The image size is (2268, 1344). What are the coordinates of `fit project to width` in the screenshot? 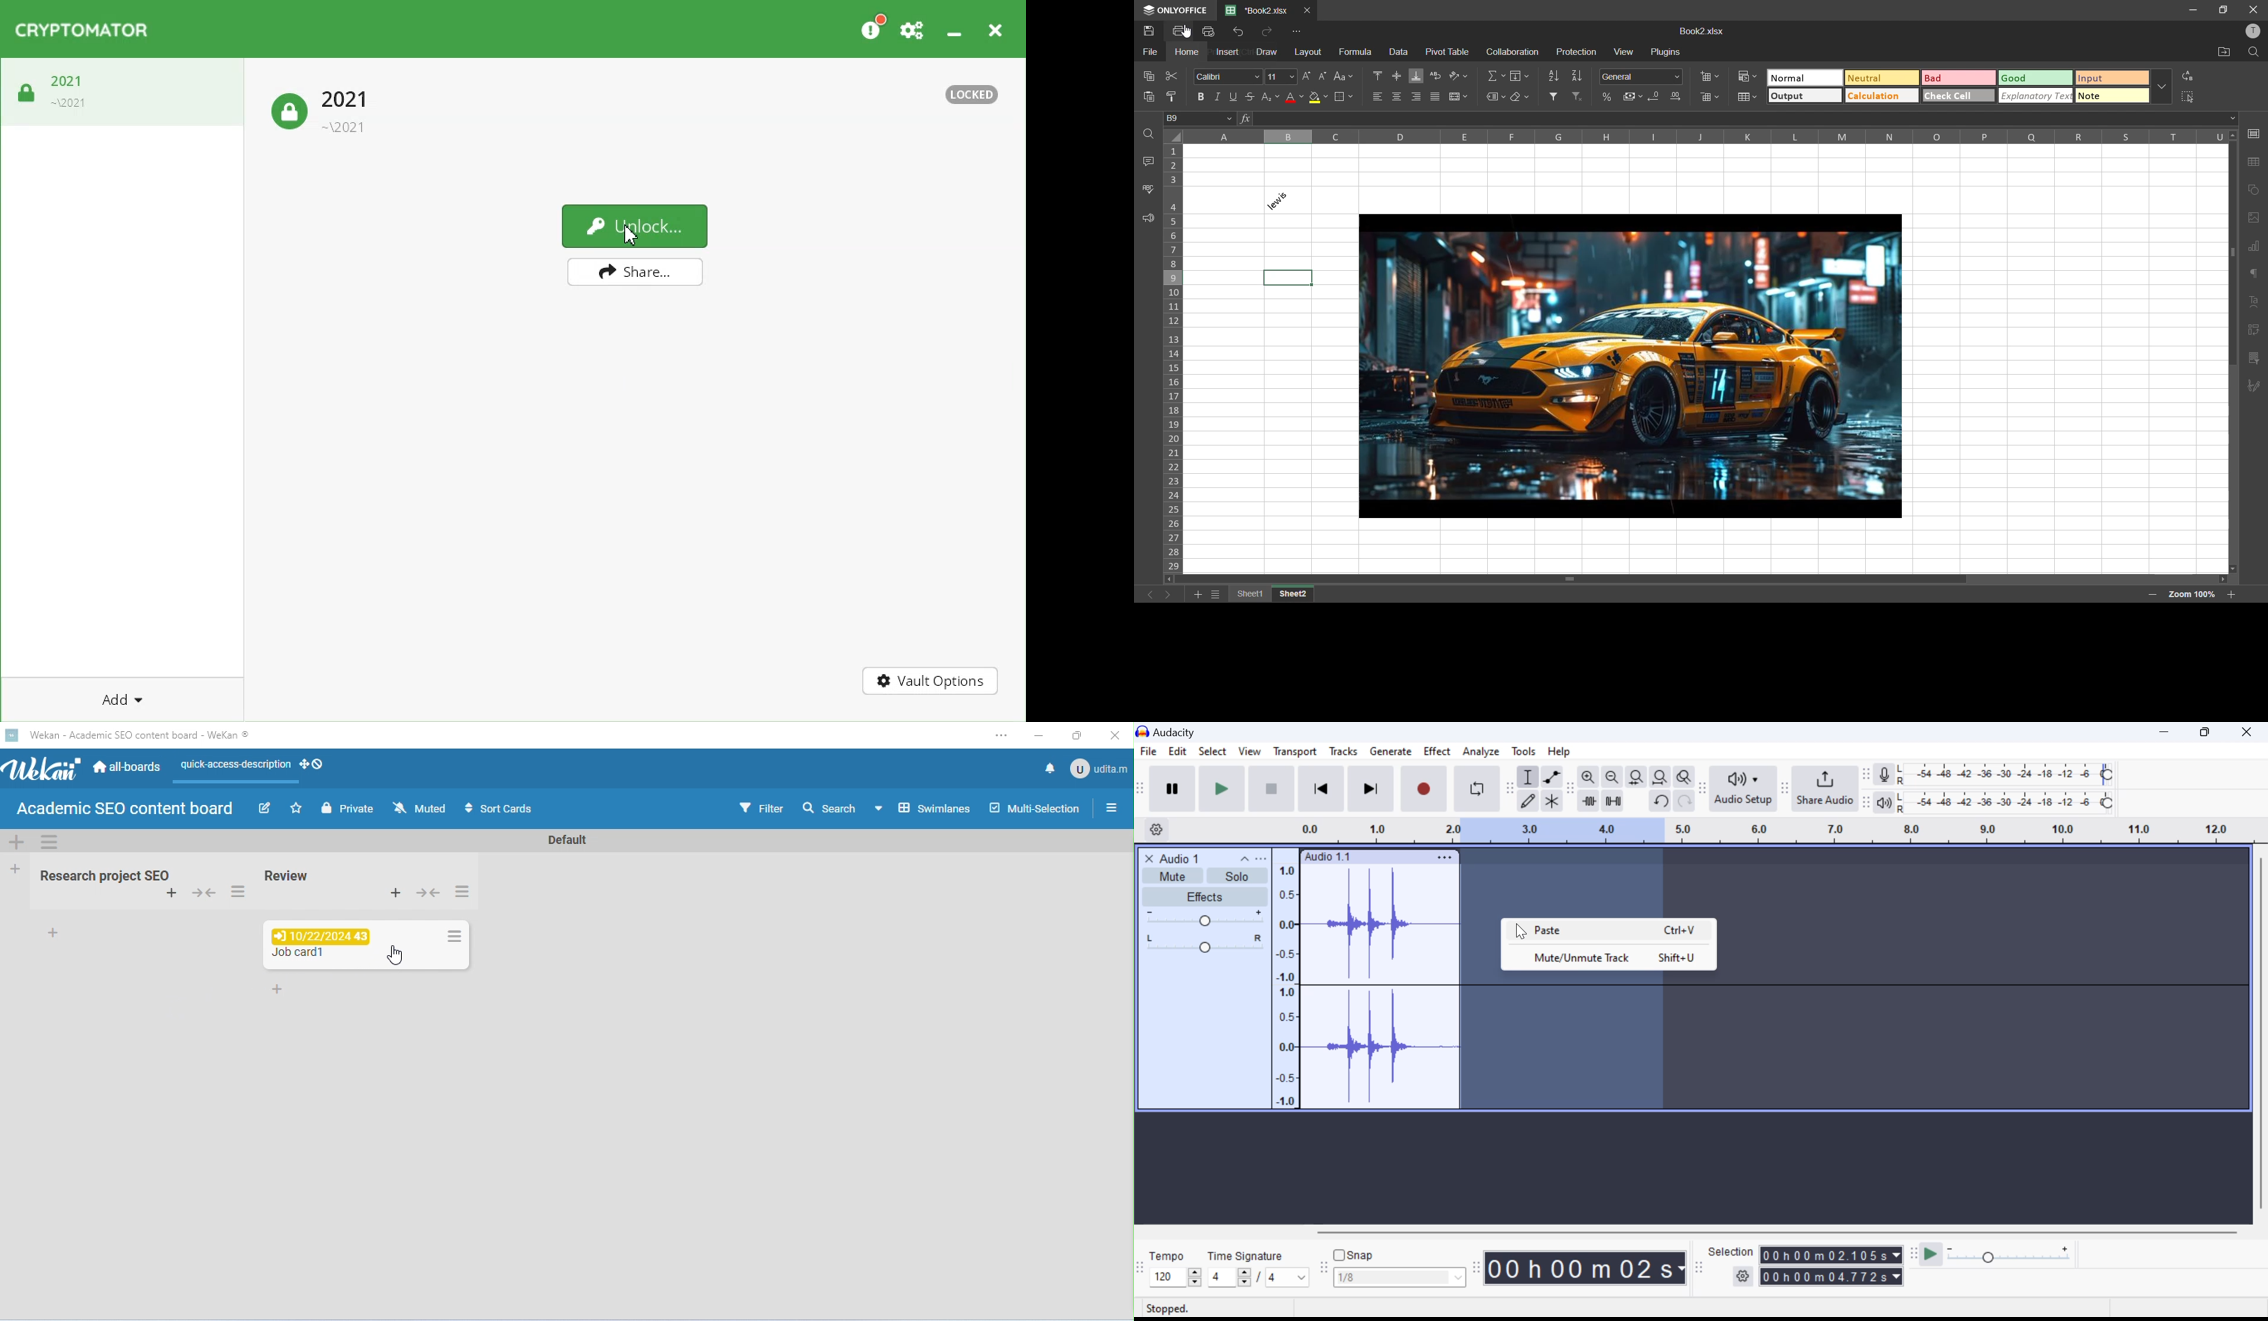 It's located at (1660, 778).